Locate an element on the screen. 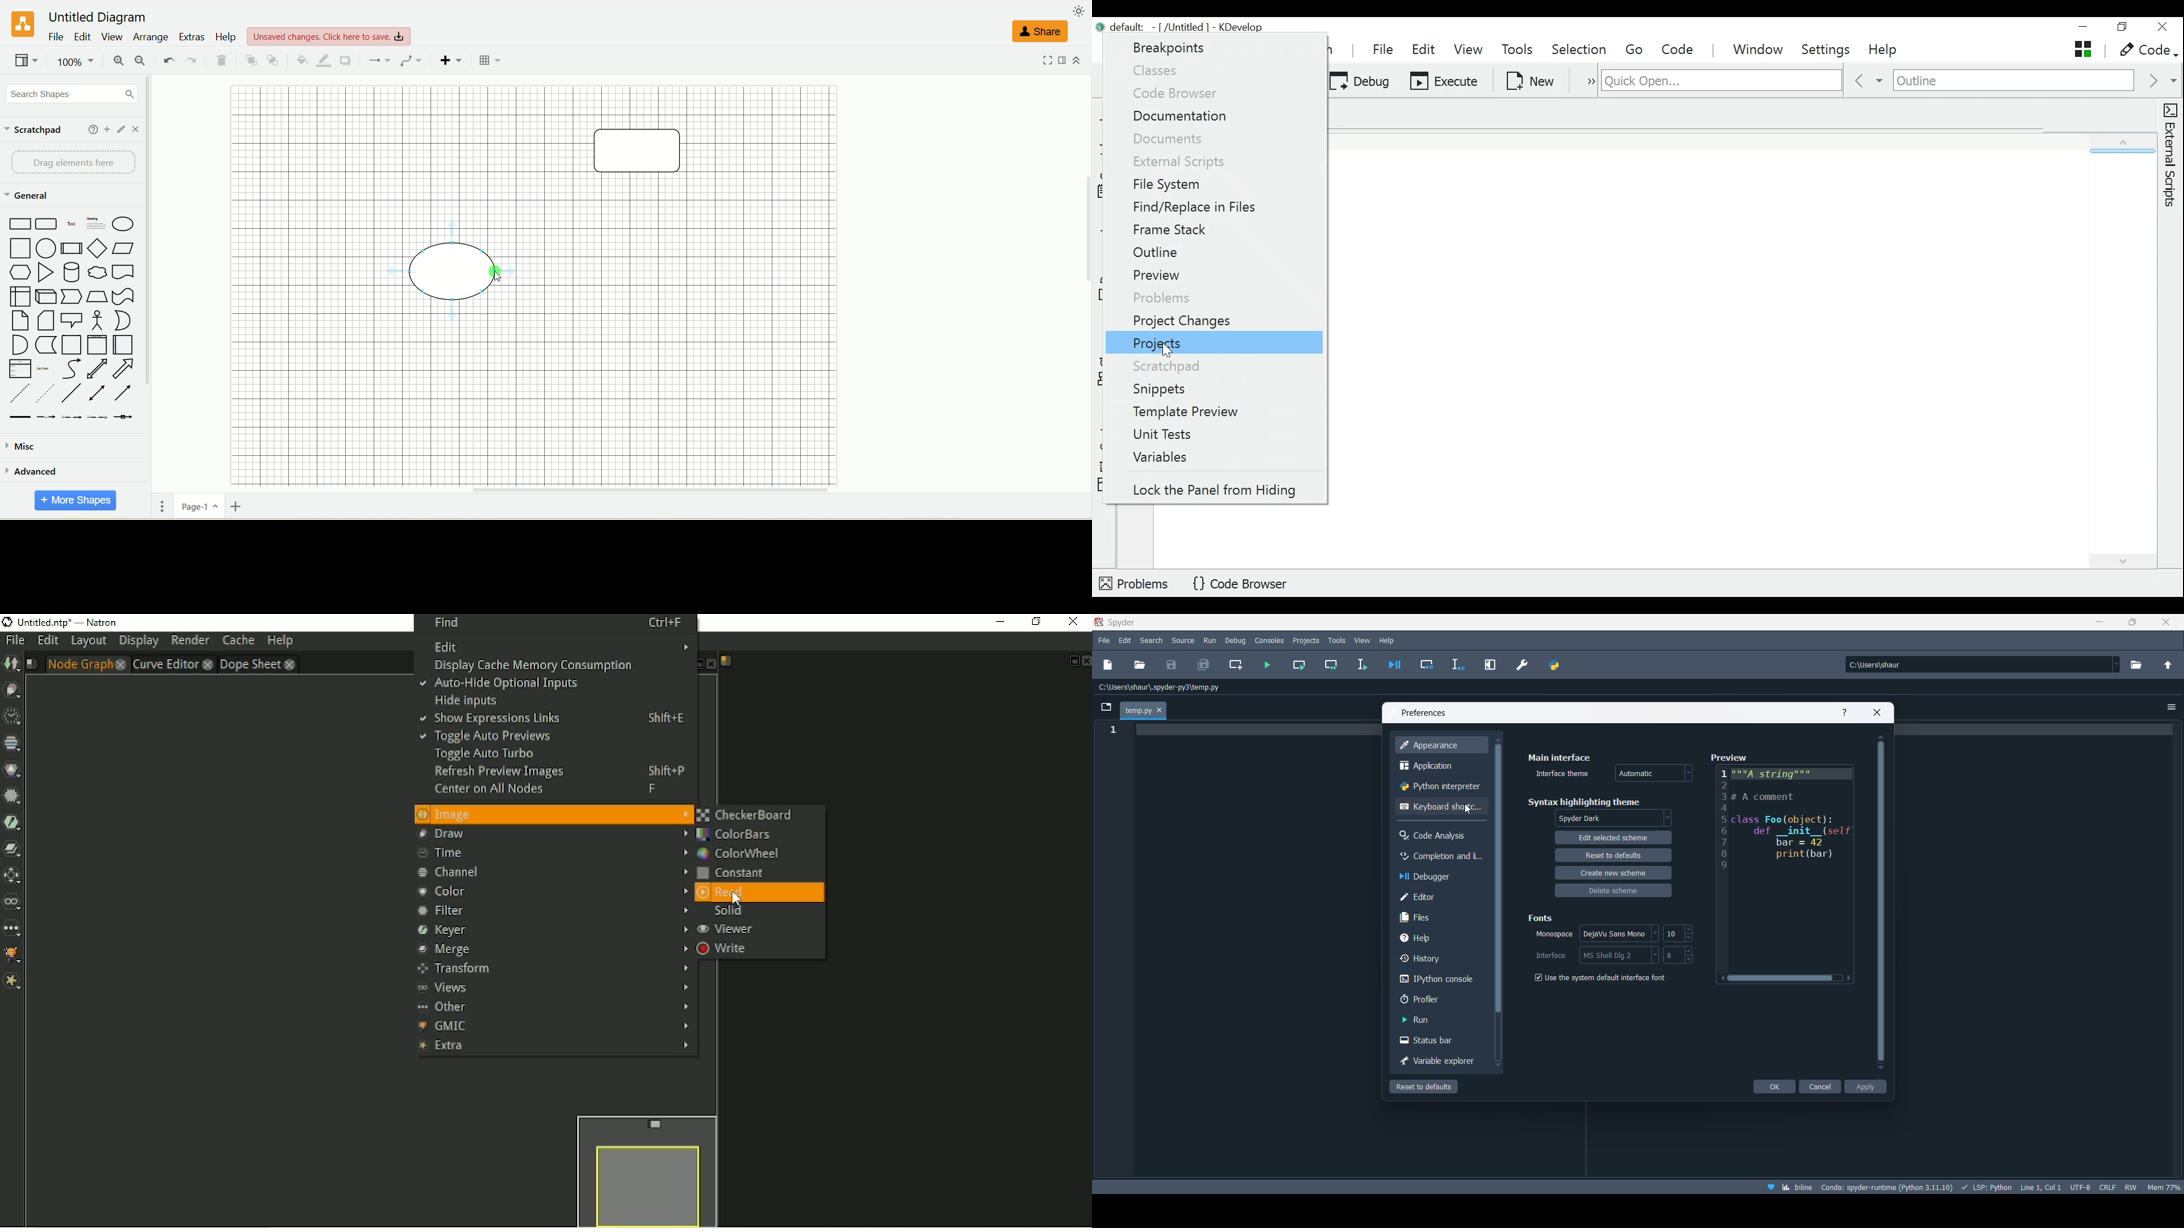  Other is located at coordinates (554, 1006).